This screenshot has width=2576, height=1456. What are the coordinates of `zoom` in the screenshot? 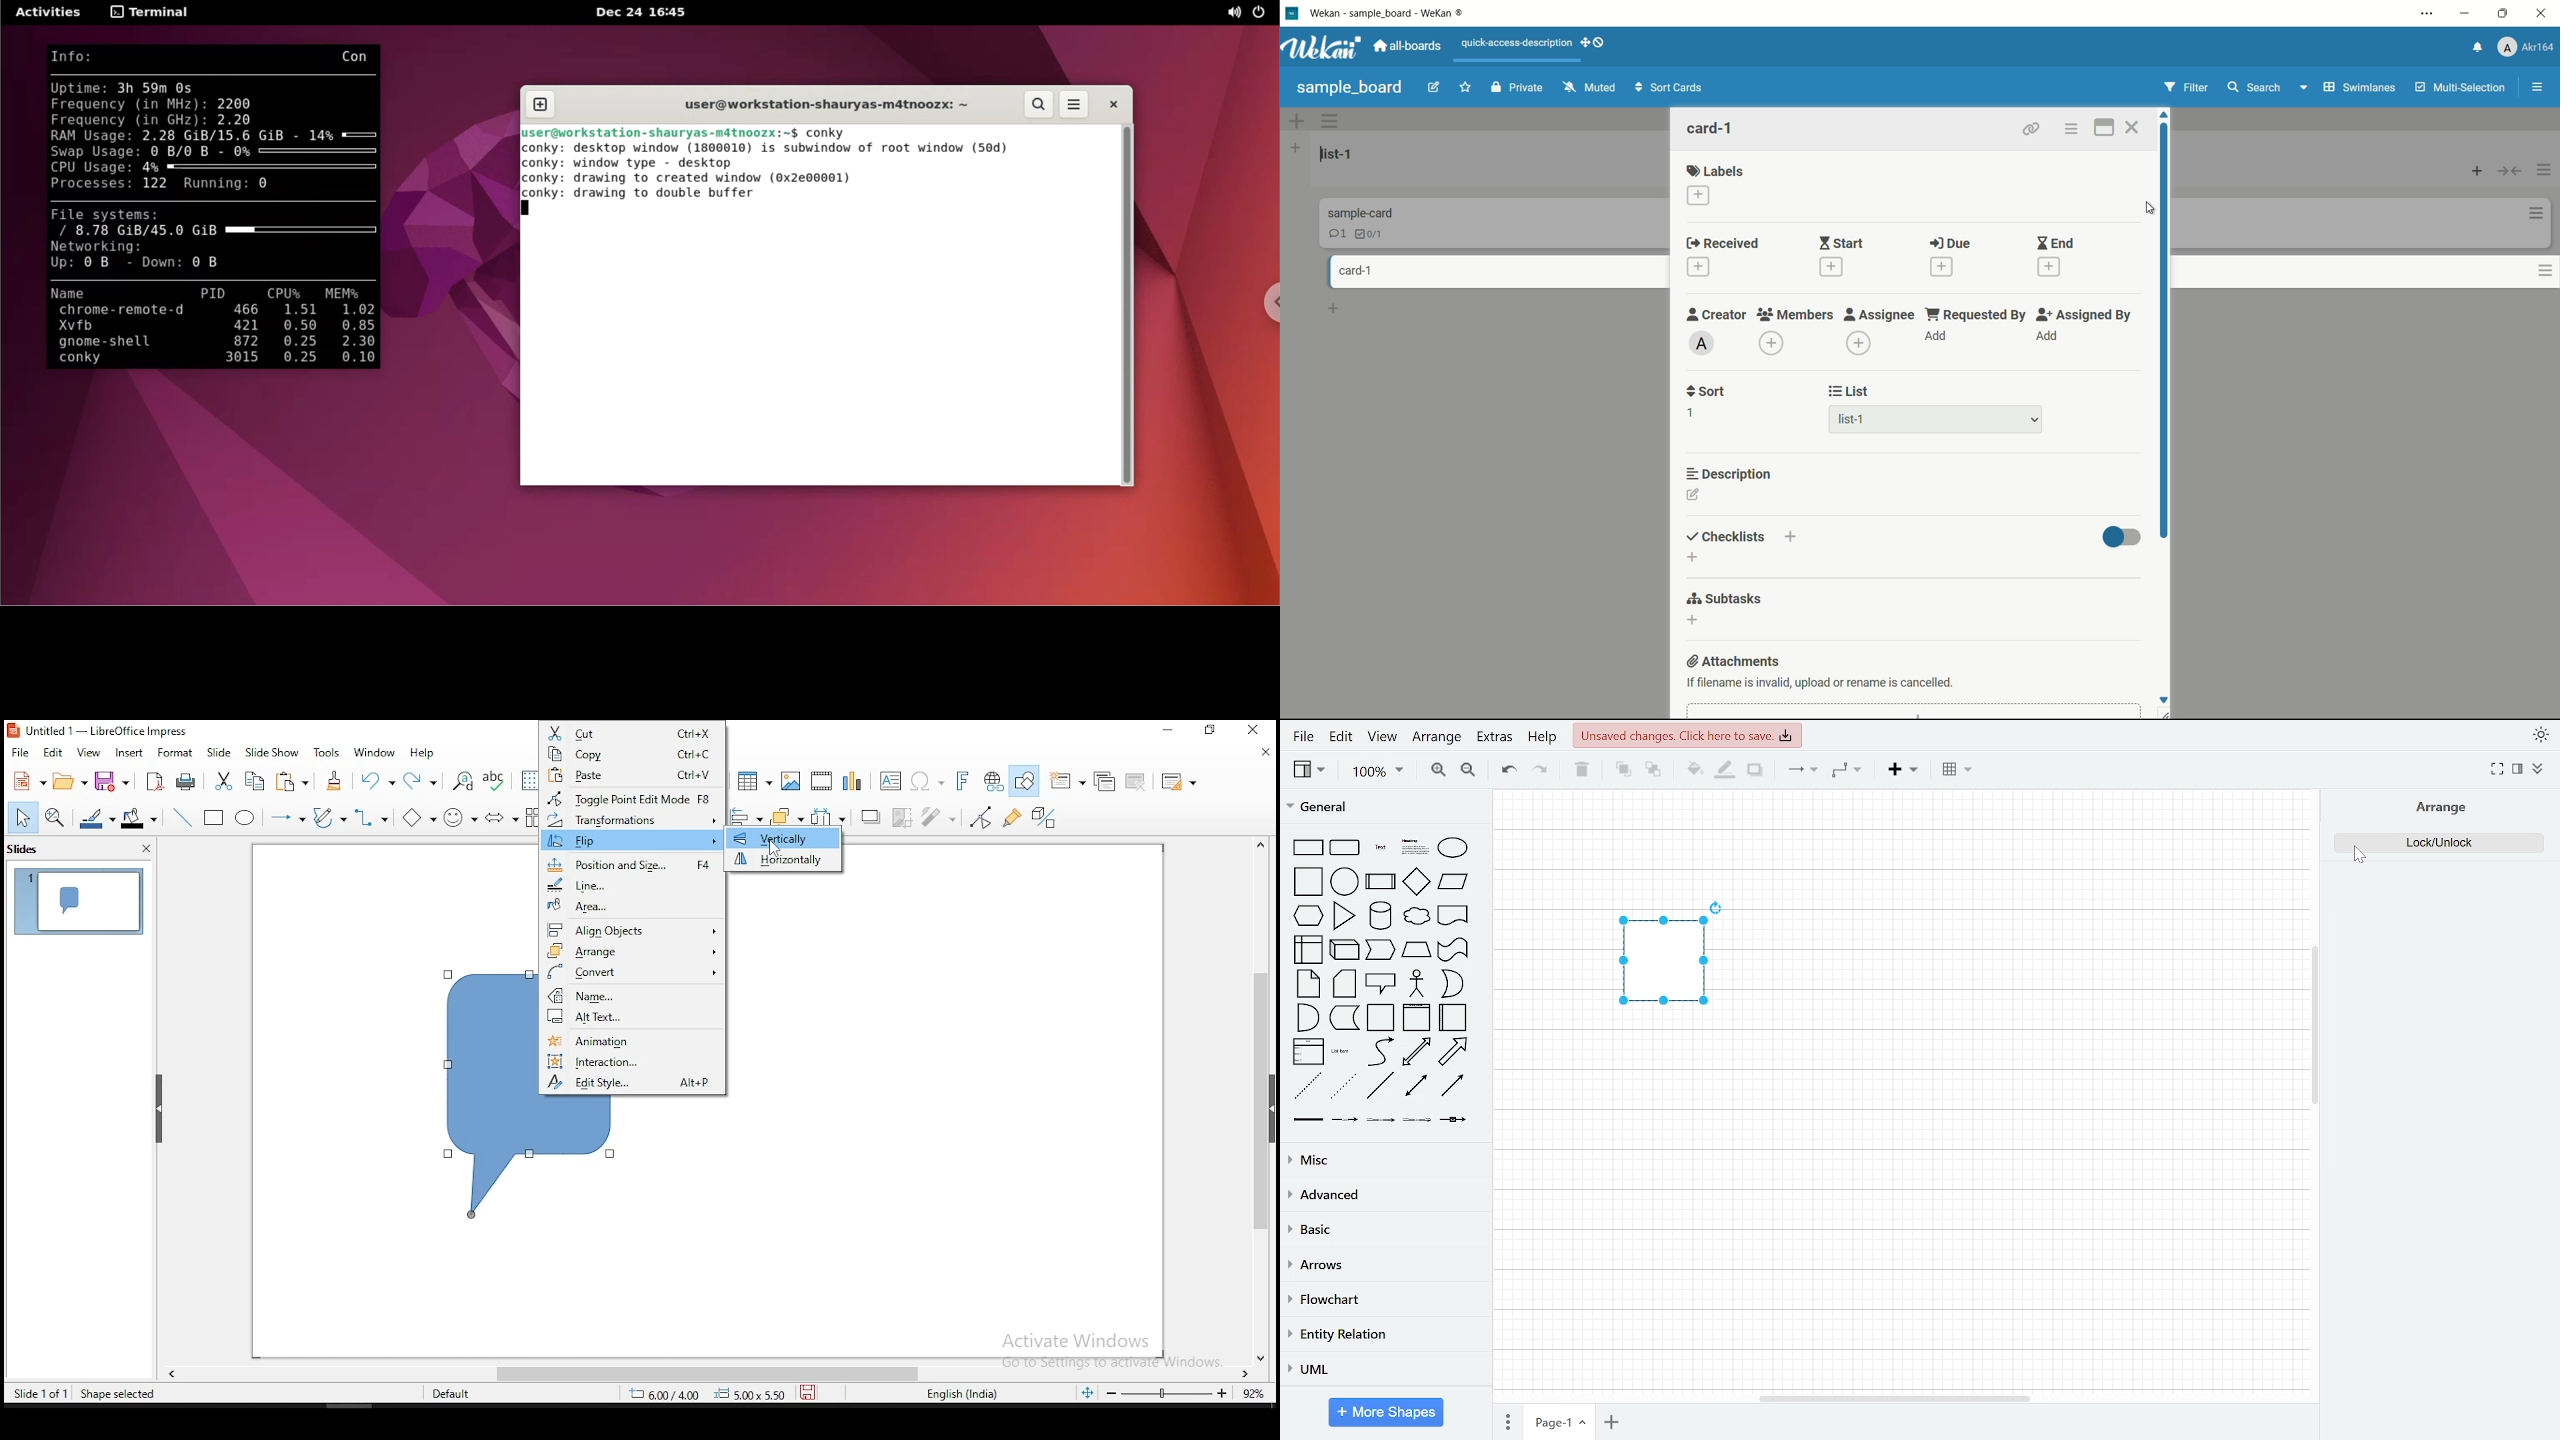 It's located at (1379, 772).